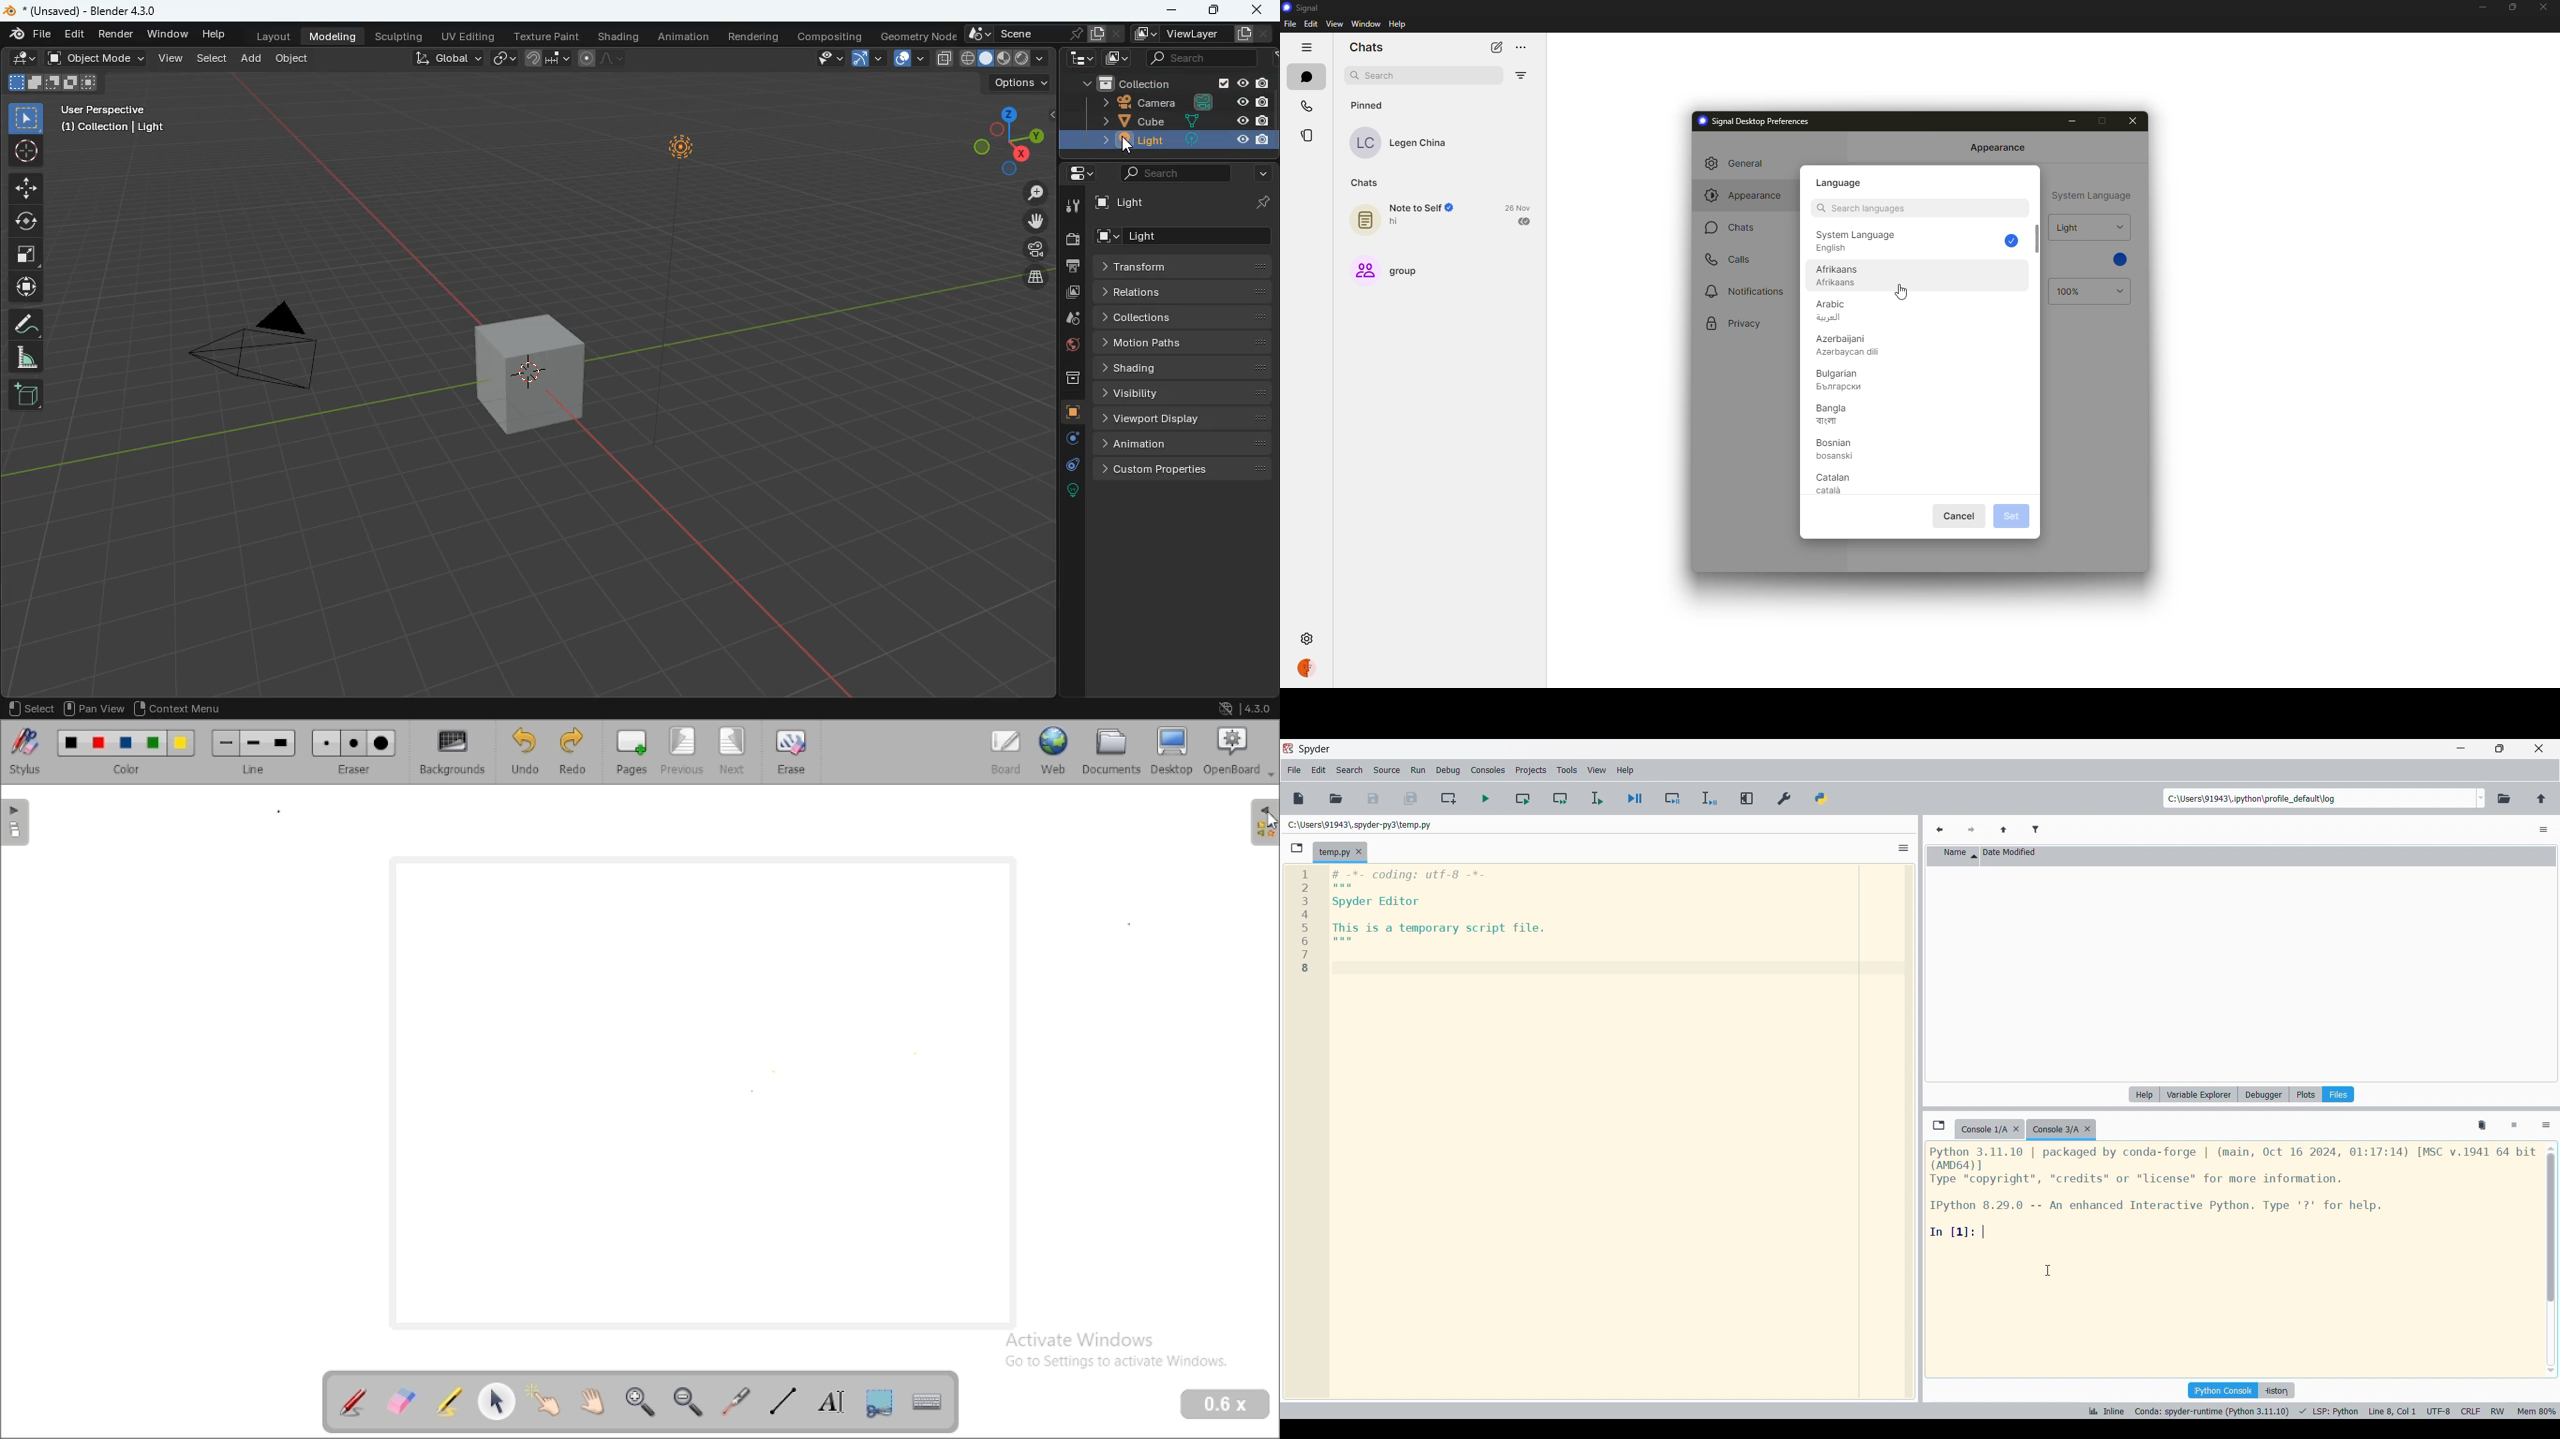 This screenshot has width=2576, height=1456. I want to click on scrollbar, so click(2549, 962).